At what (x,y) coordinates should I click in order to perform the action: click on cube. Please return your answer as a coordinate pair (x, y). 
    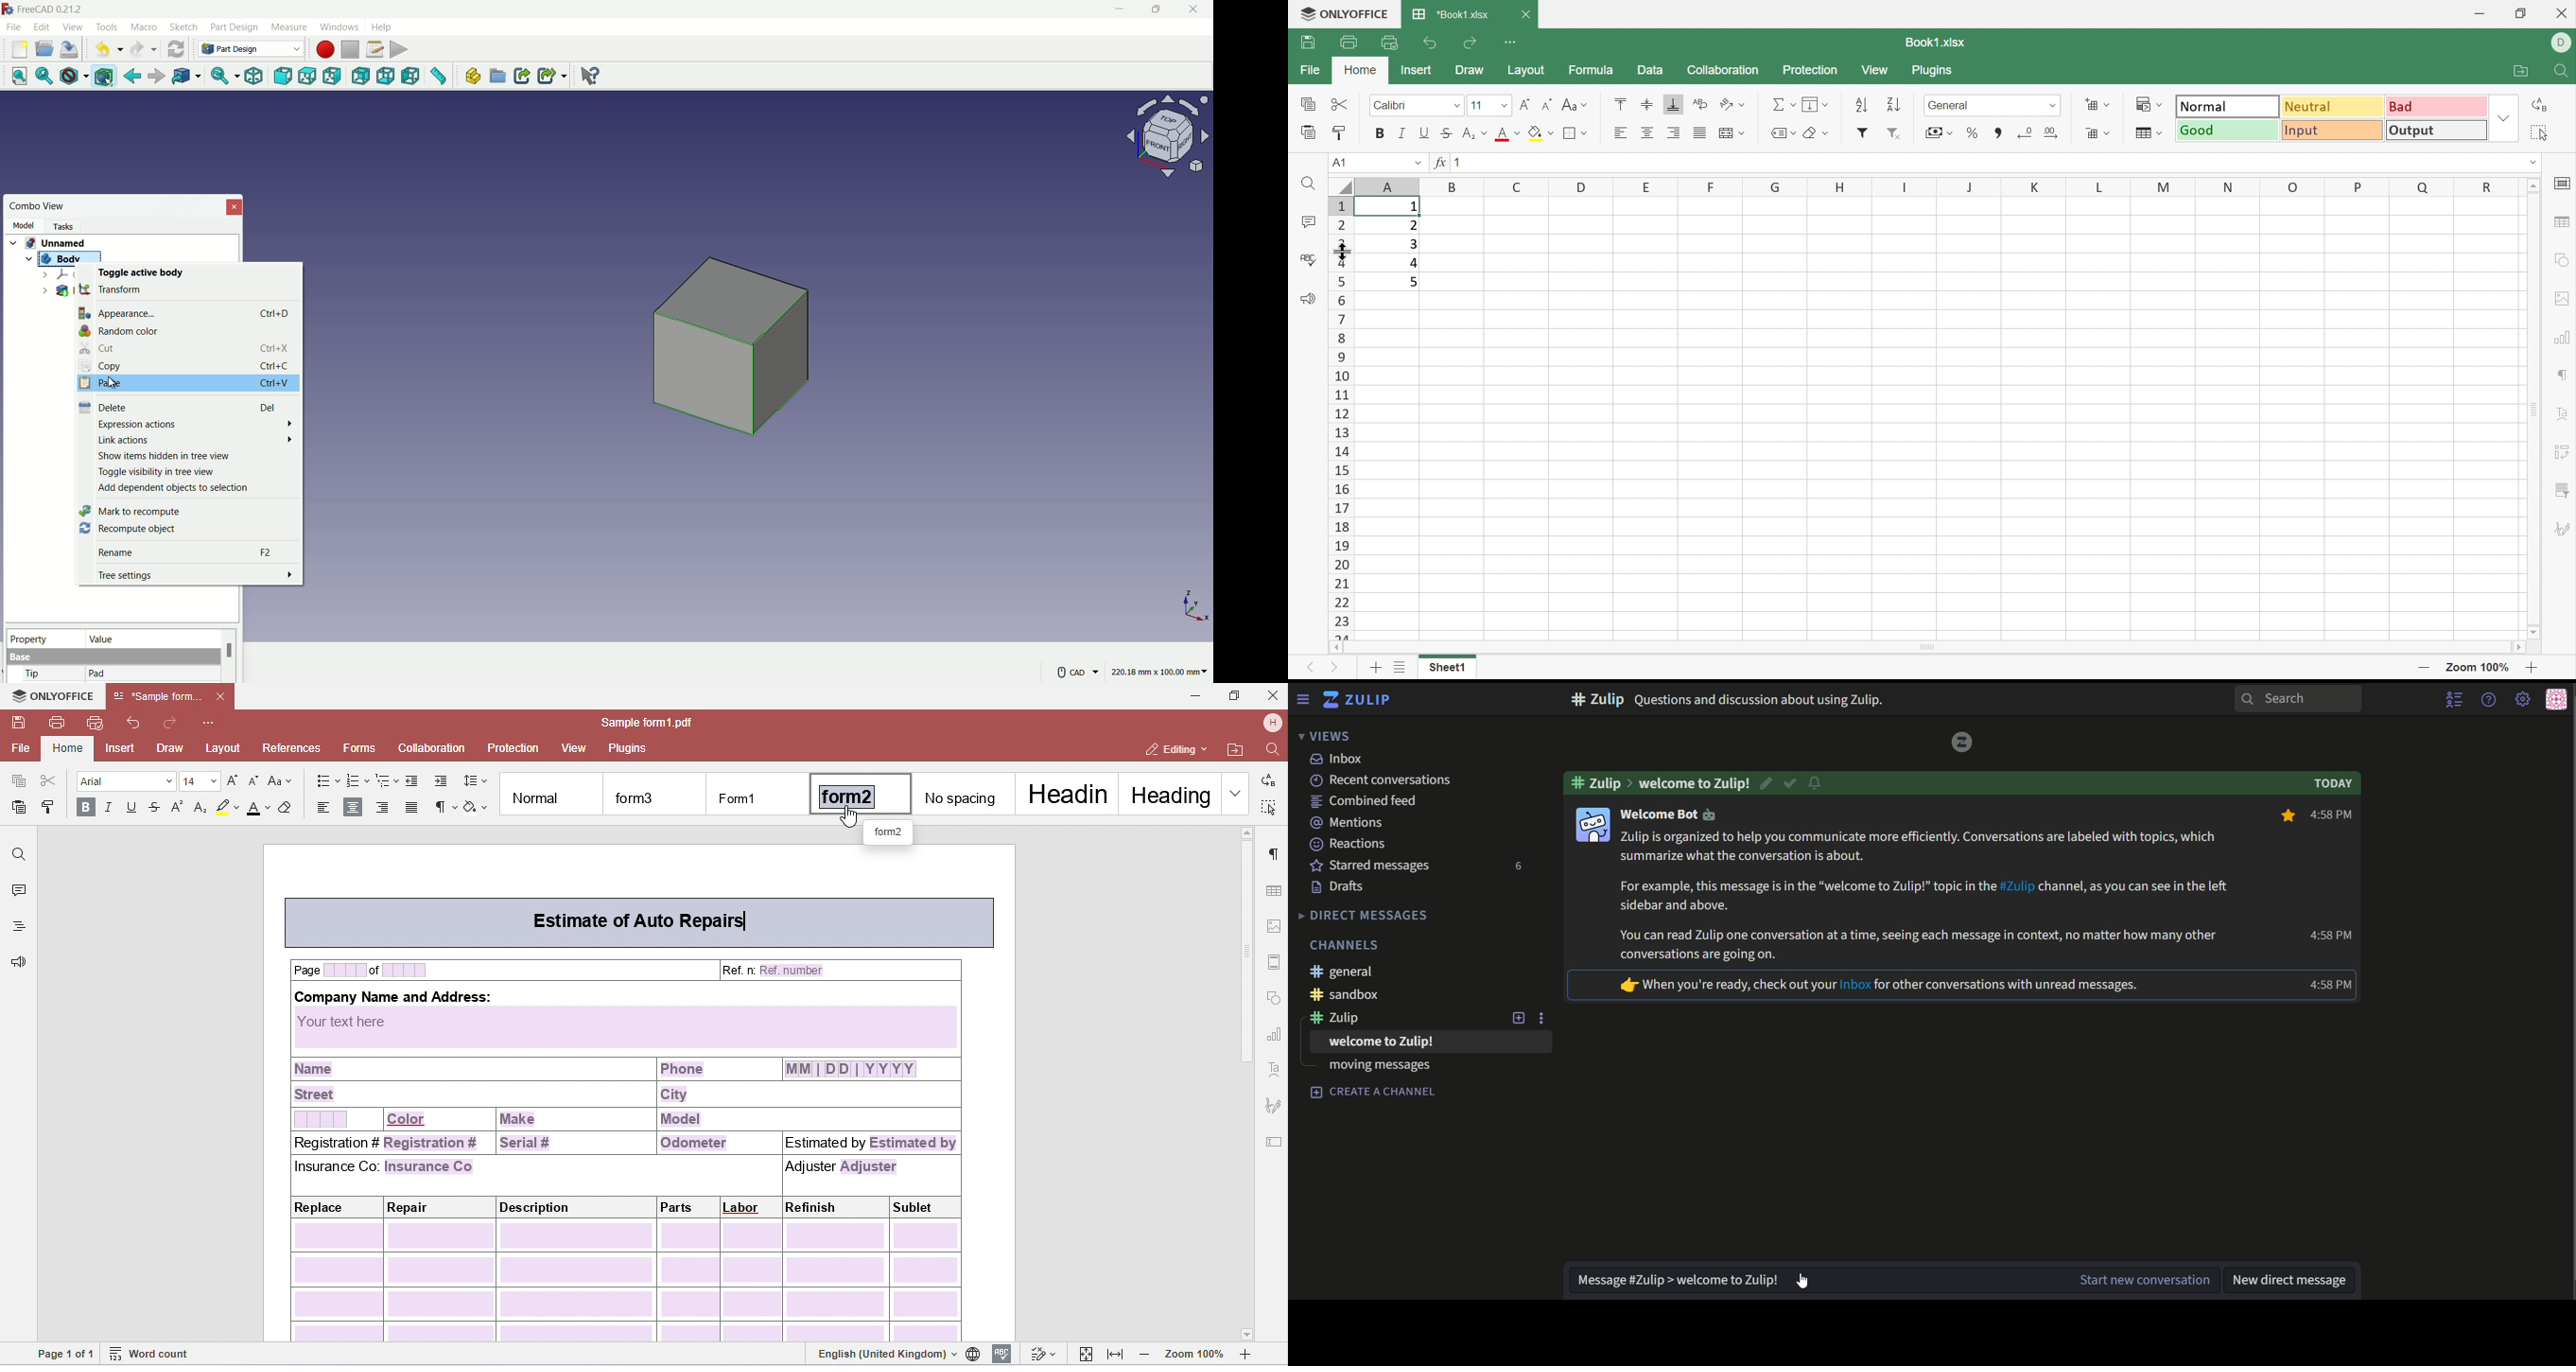
    Looking at the image, I should click on (735, 353).